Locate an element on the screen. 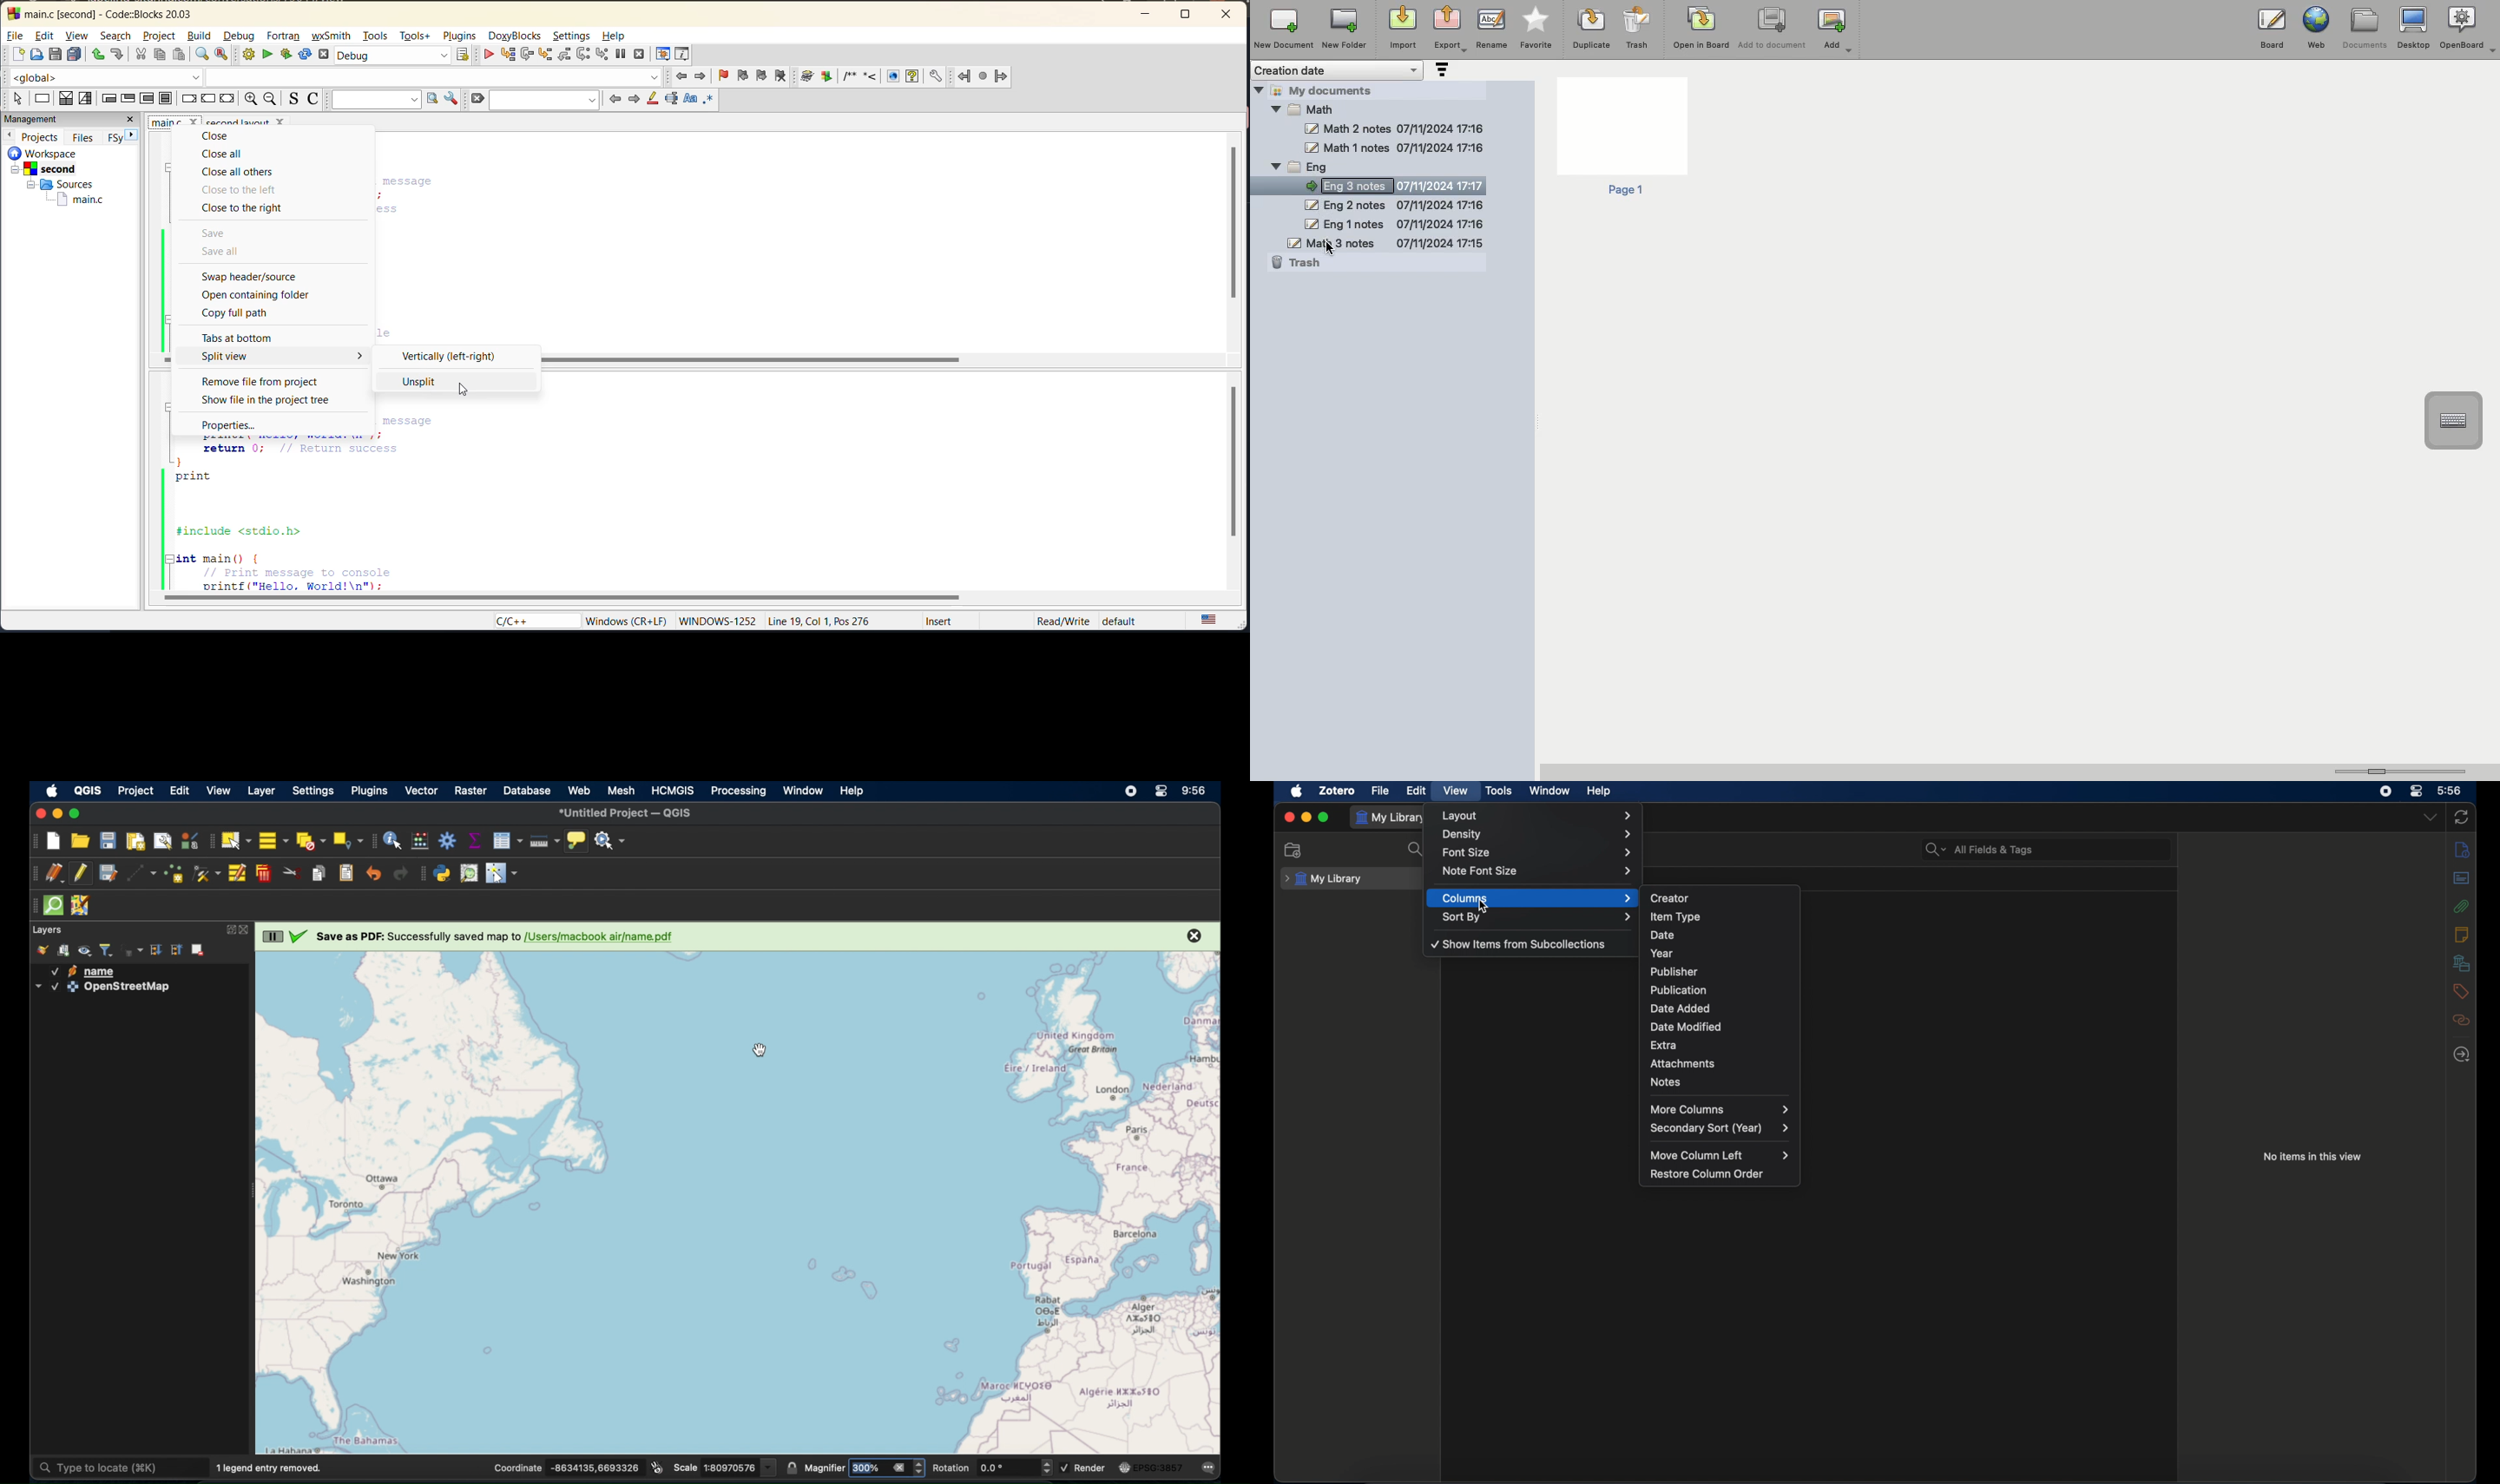  cursor is located at coordinates (757, 1051).